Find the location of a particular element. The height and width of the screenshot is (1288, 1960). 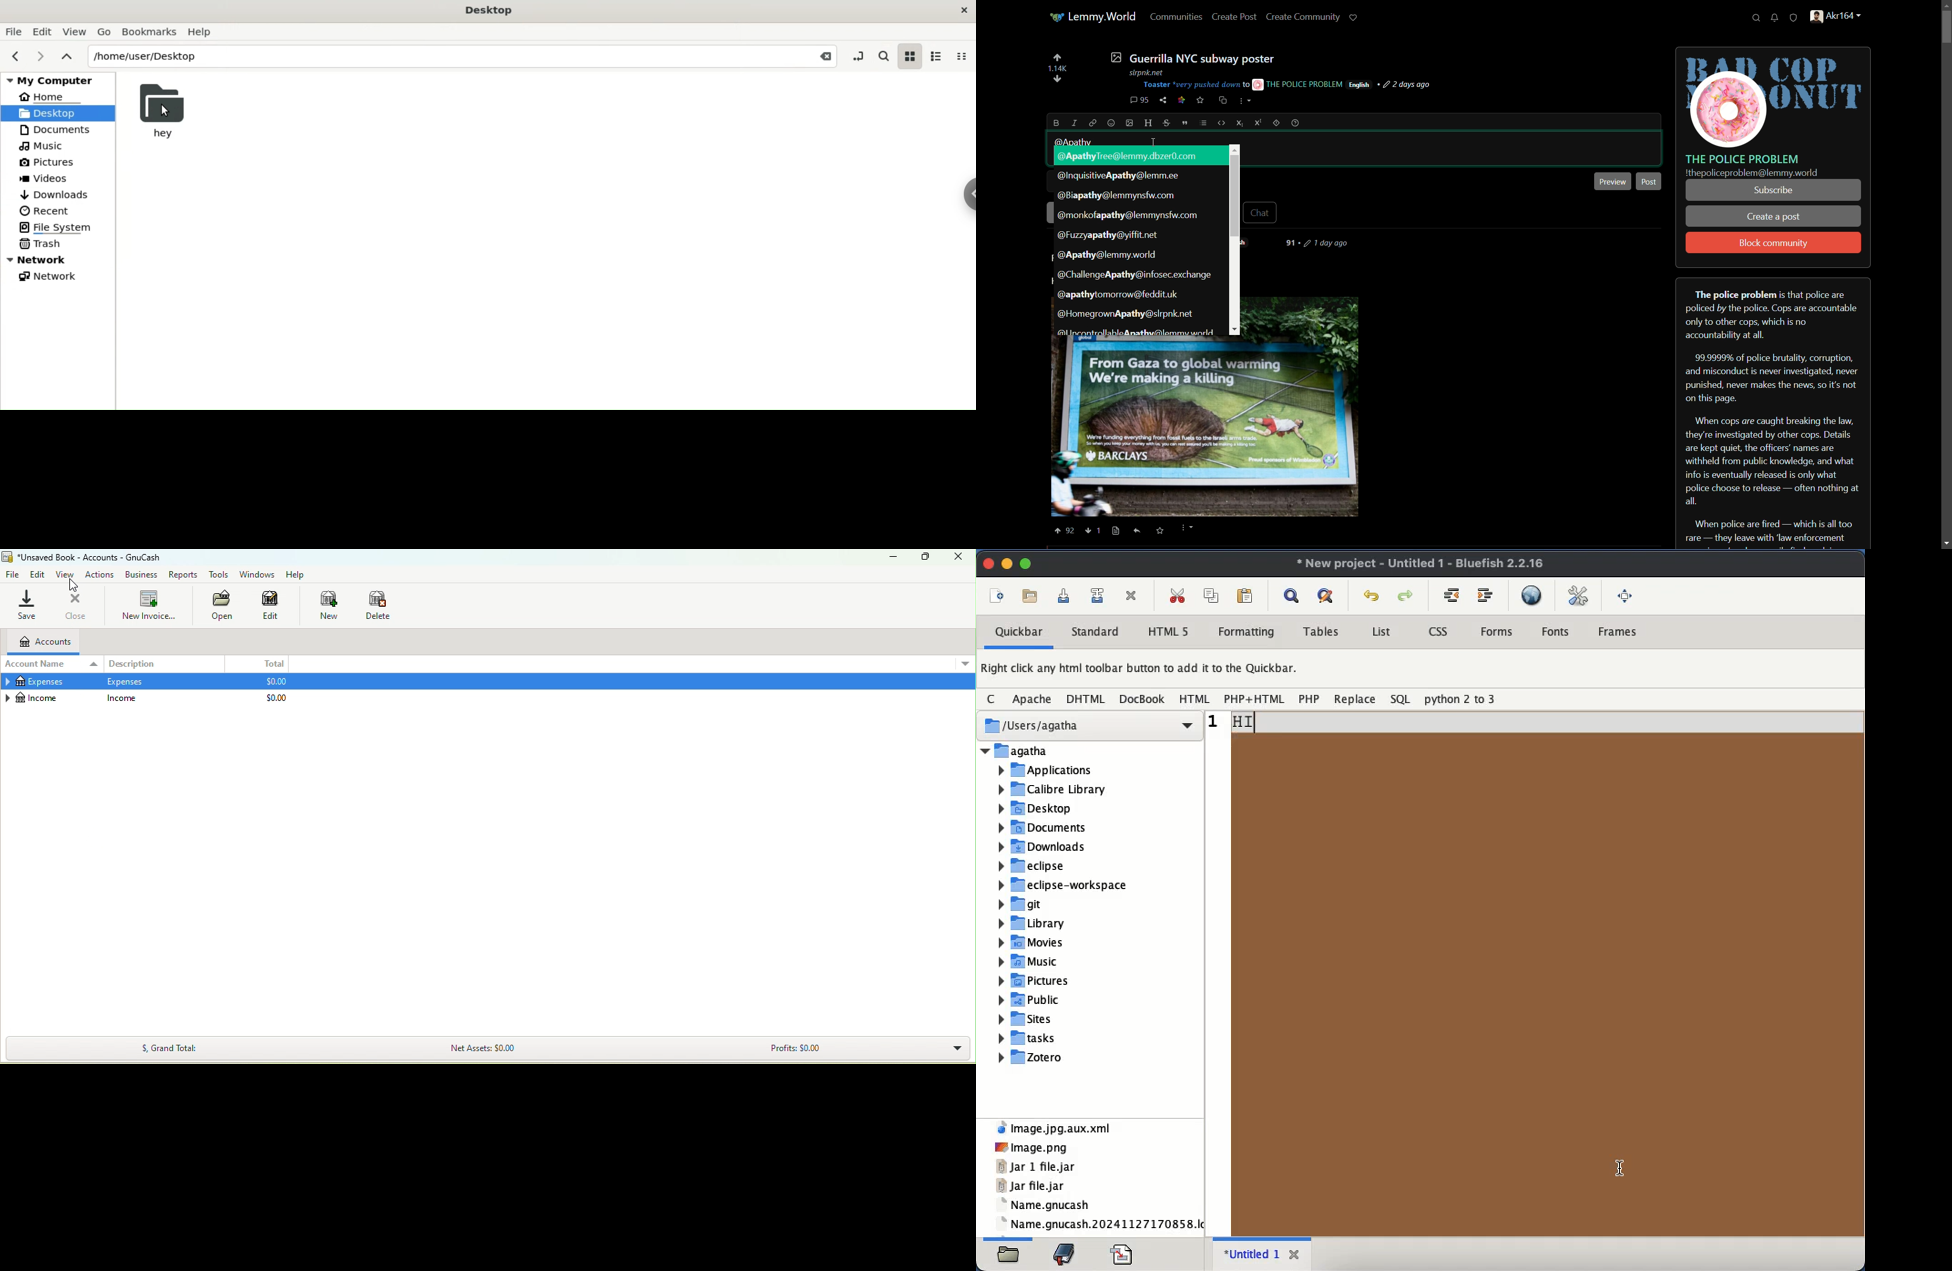

Network is located at coordinates (47, 277).